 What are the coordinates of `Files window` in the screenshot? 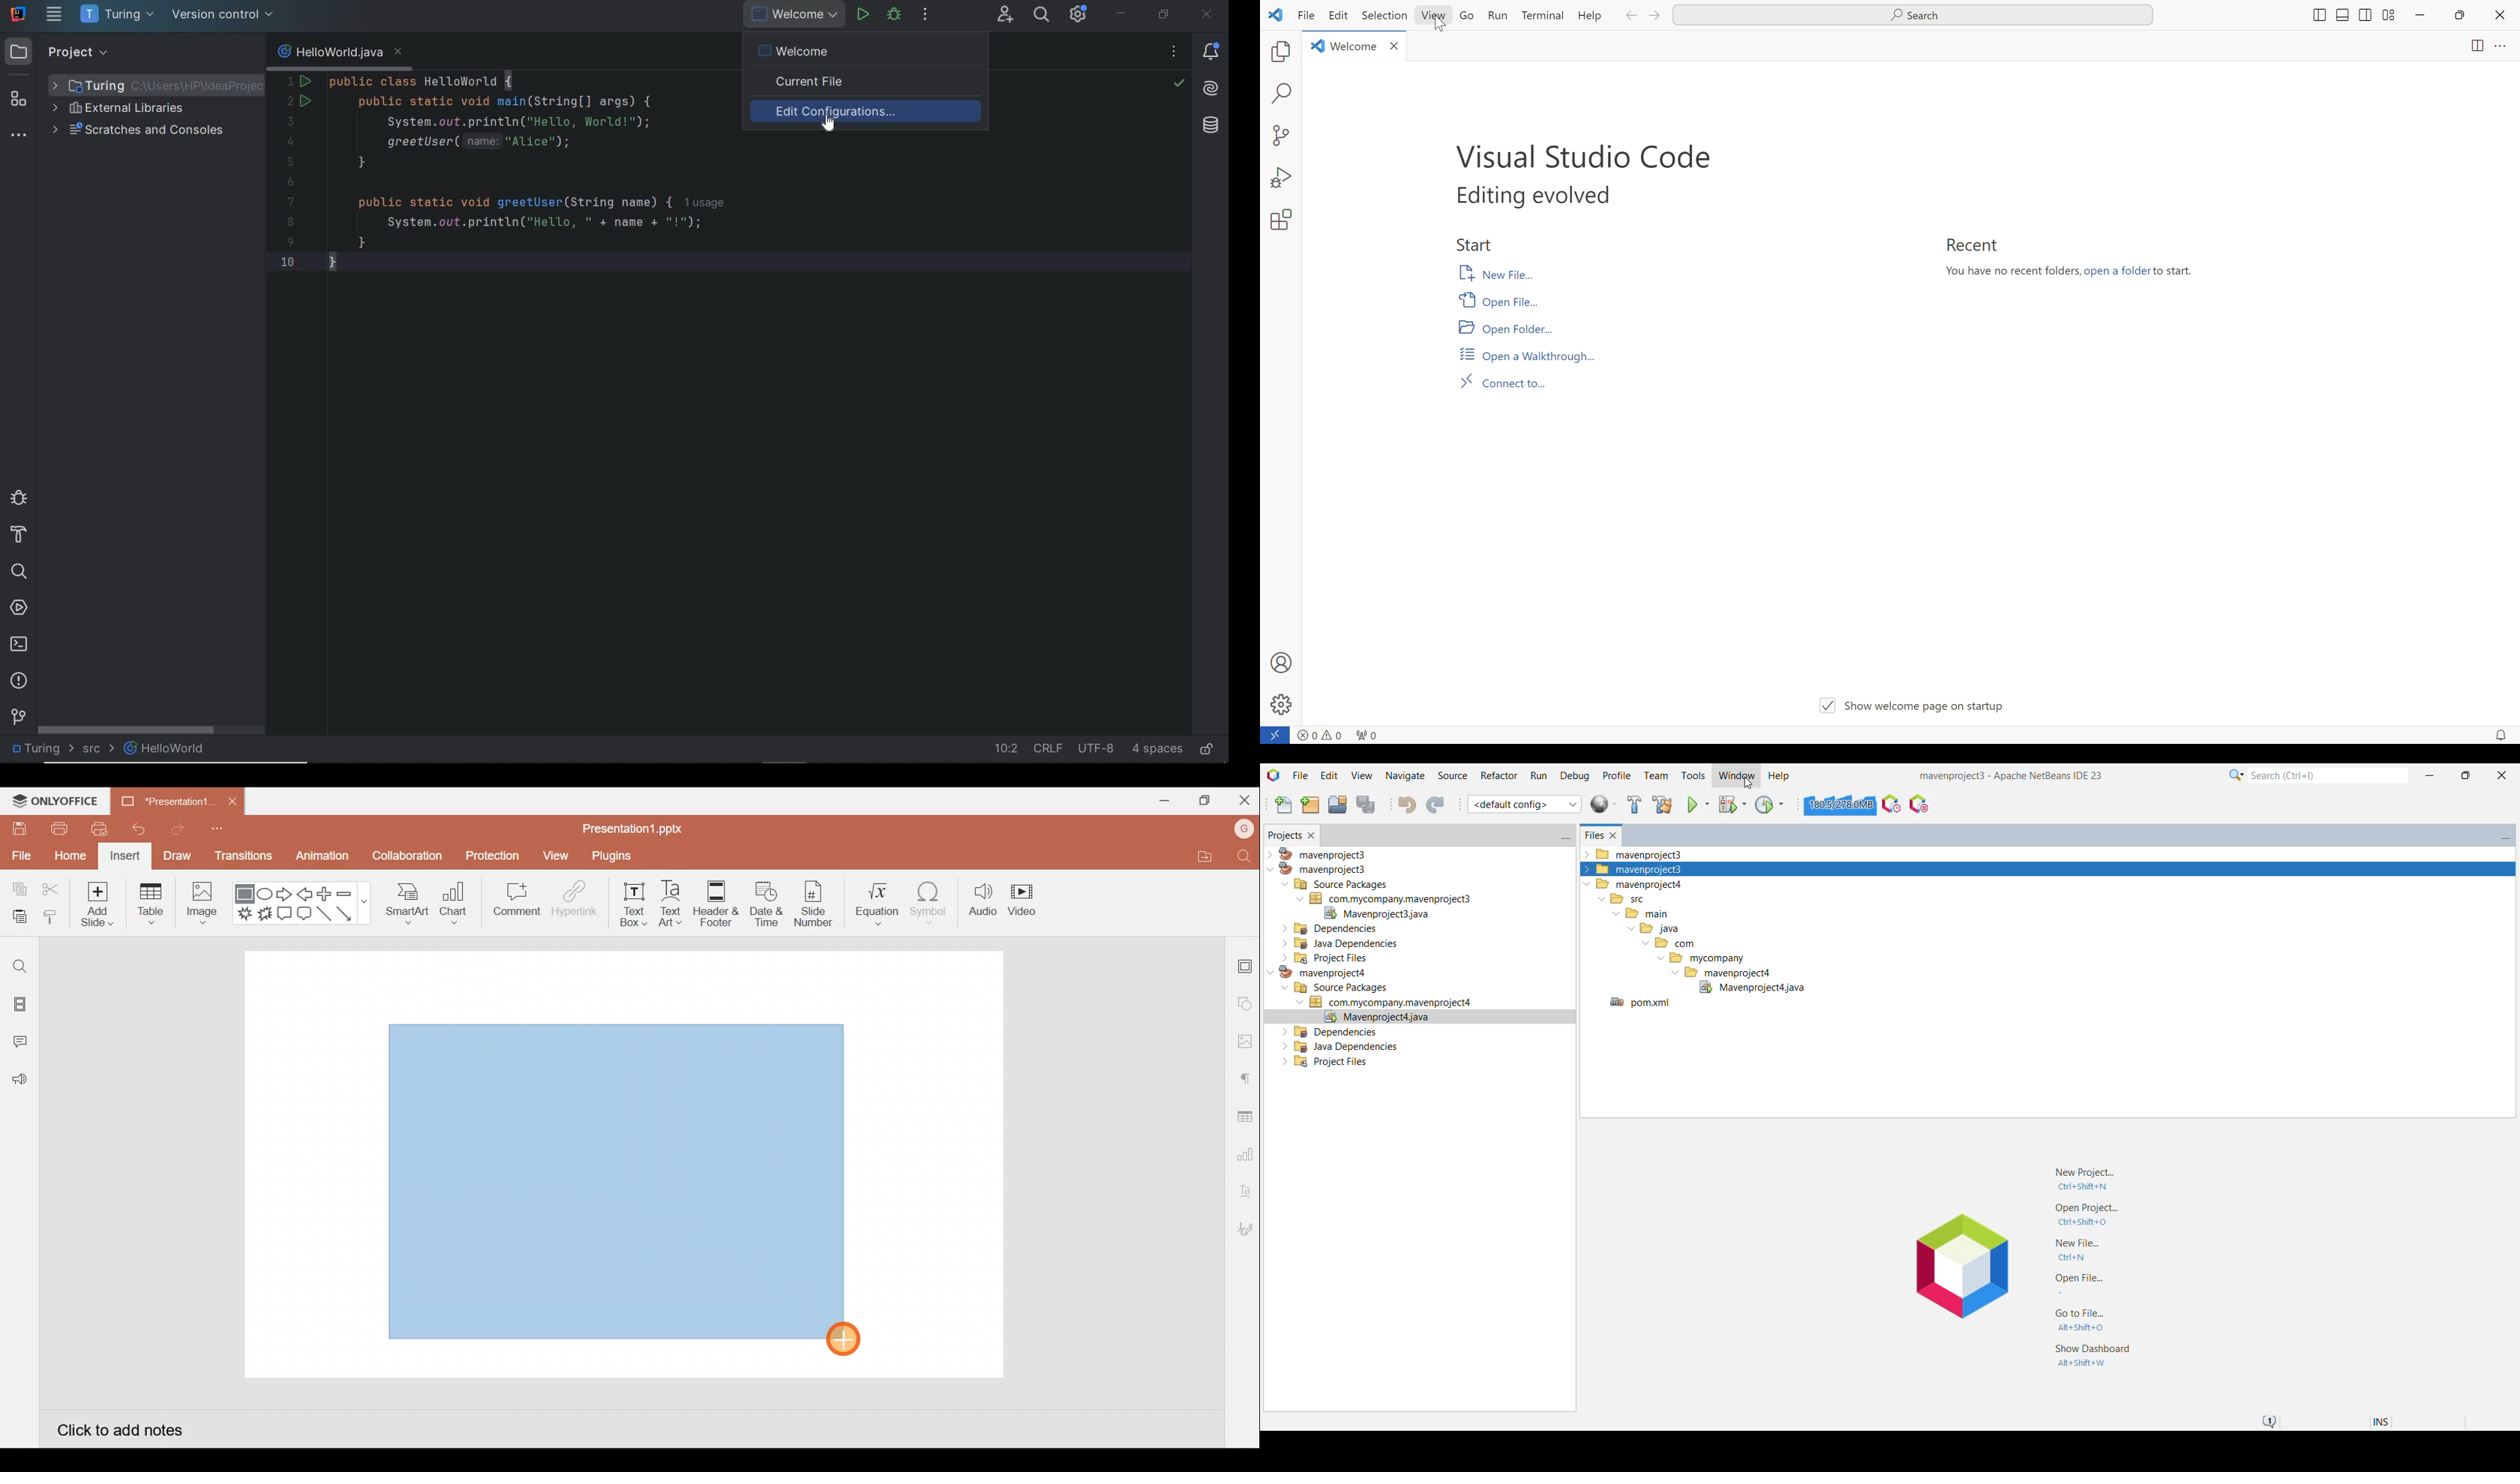 It's located at (1593, 836).